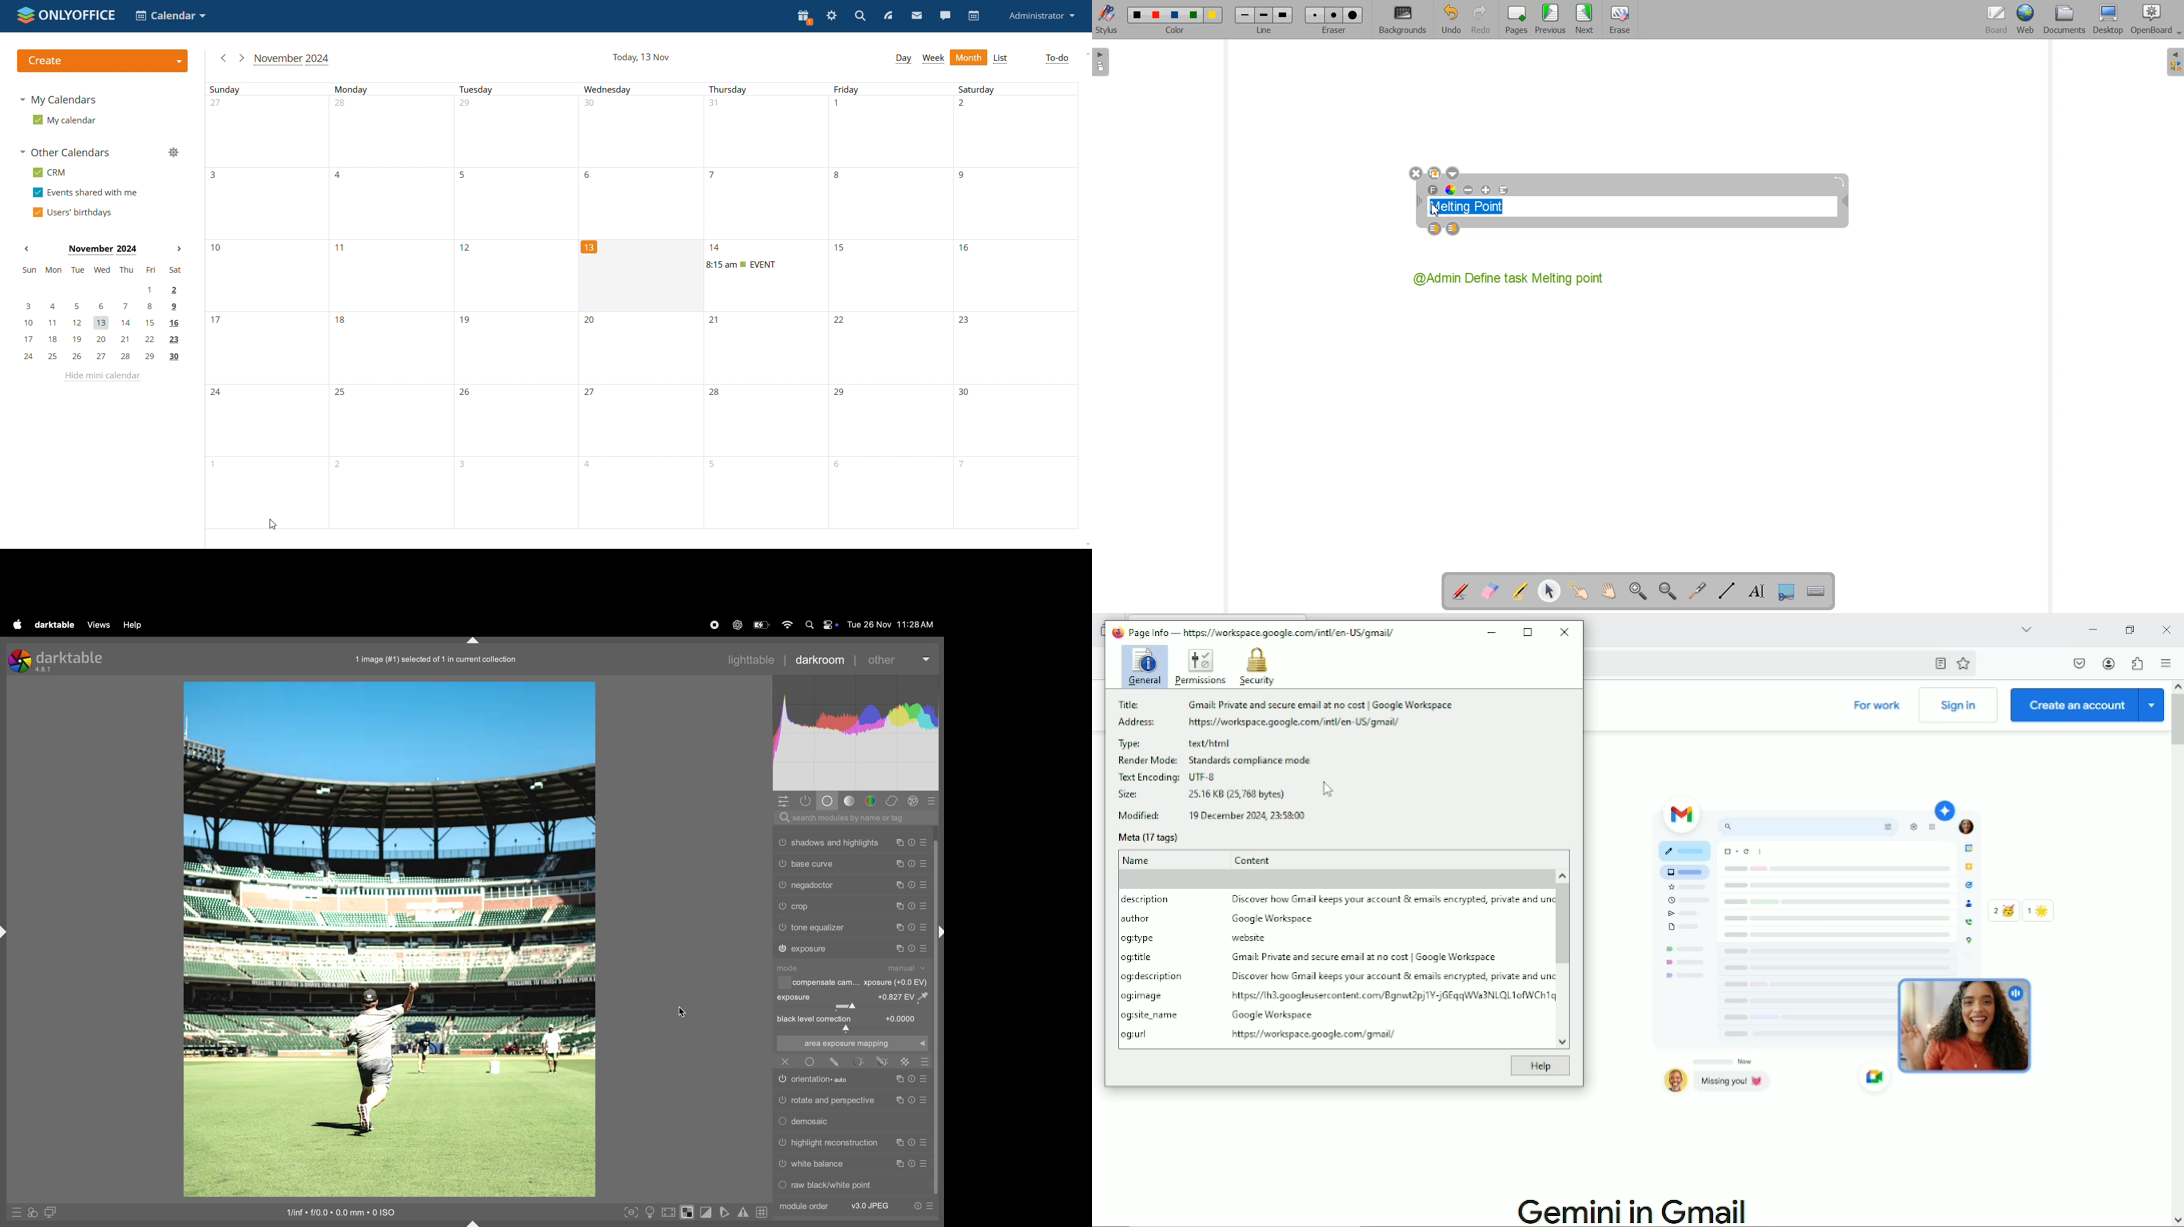  Describe the element at coordinates (803, 1206) in the screenshot. I see `module order` at that location.